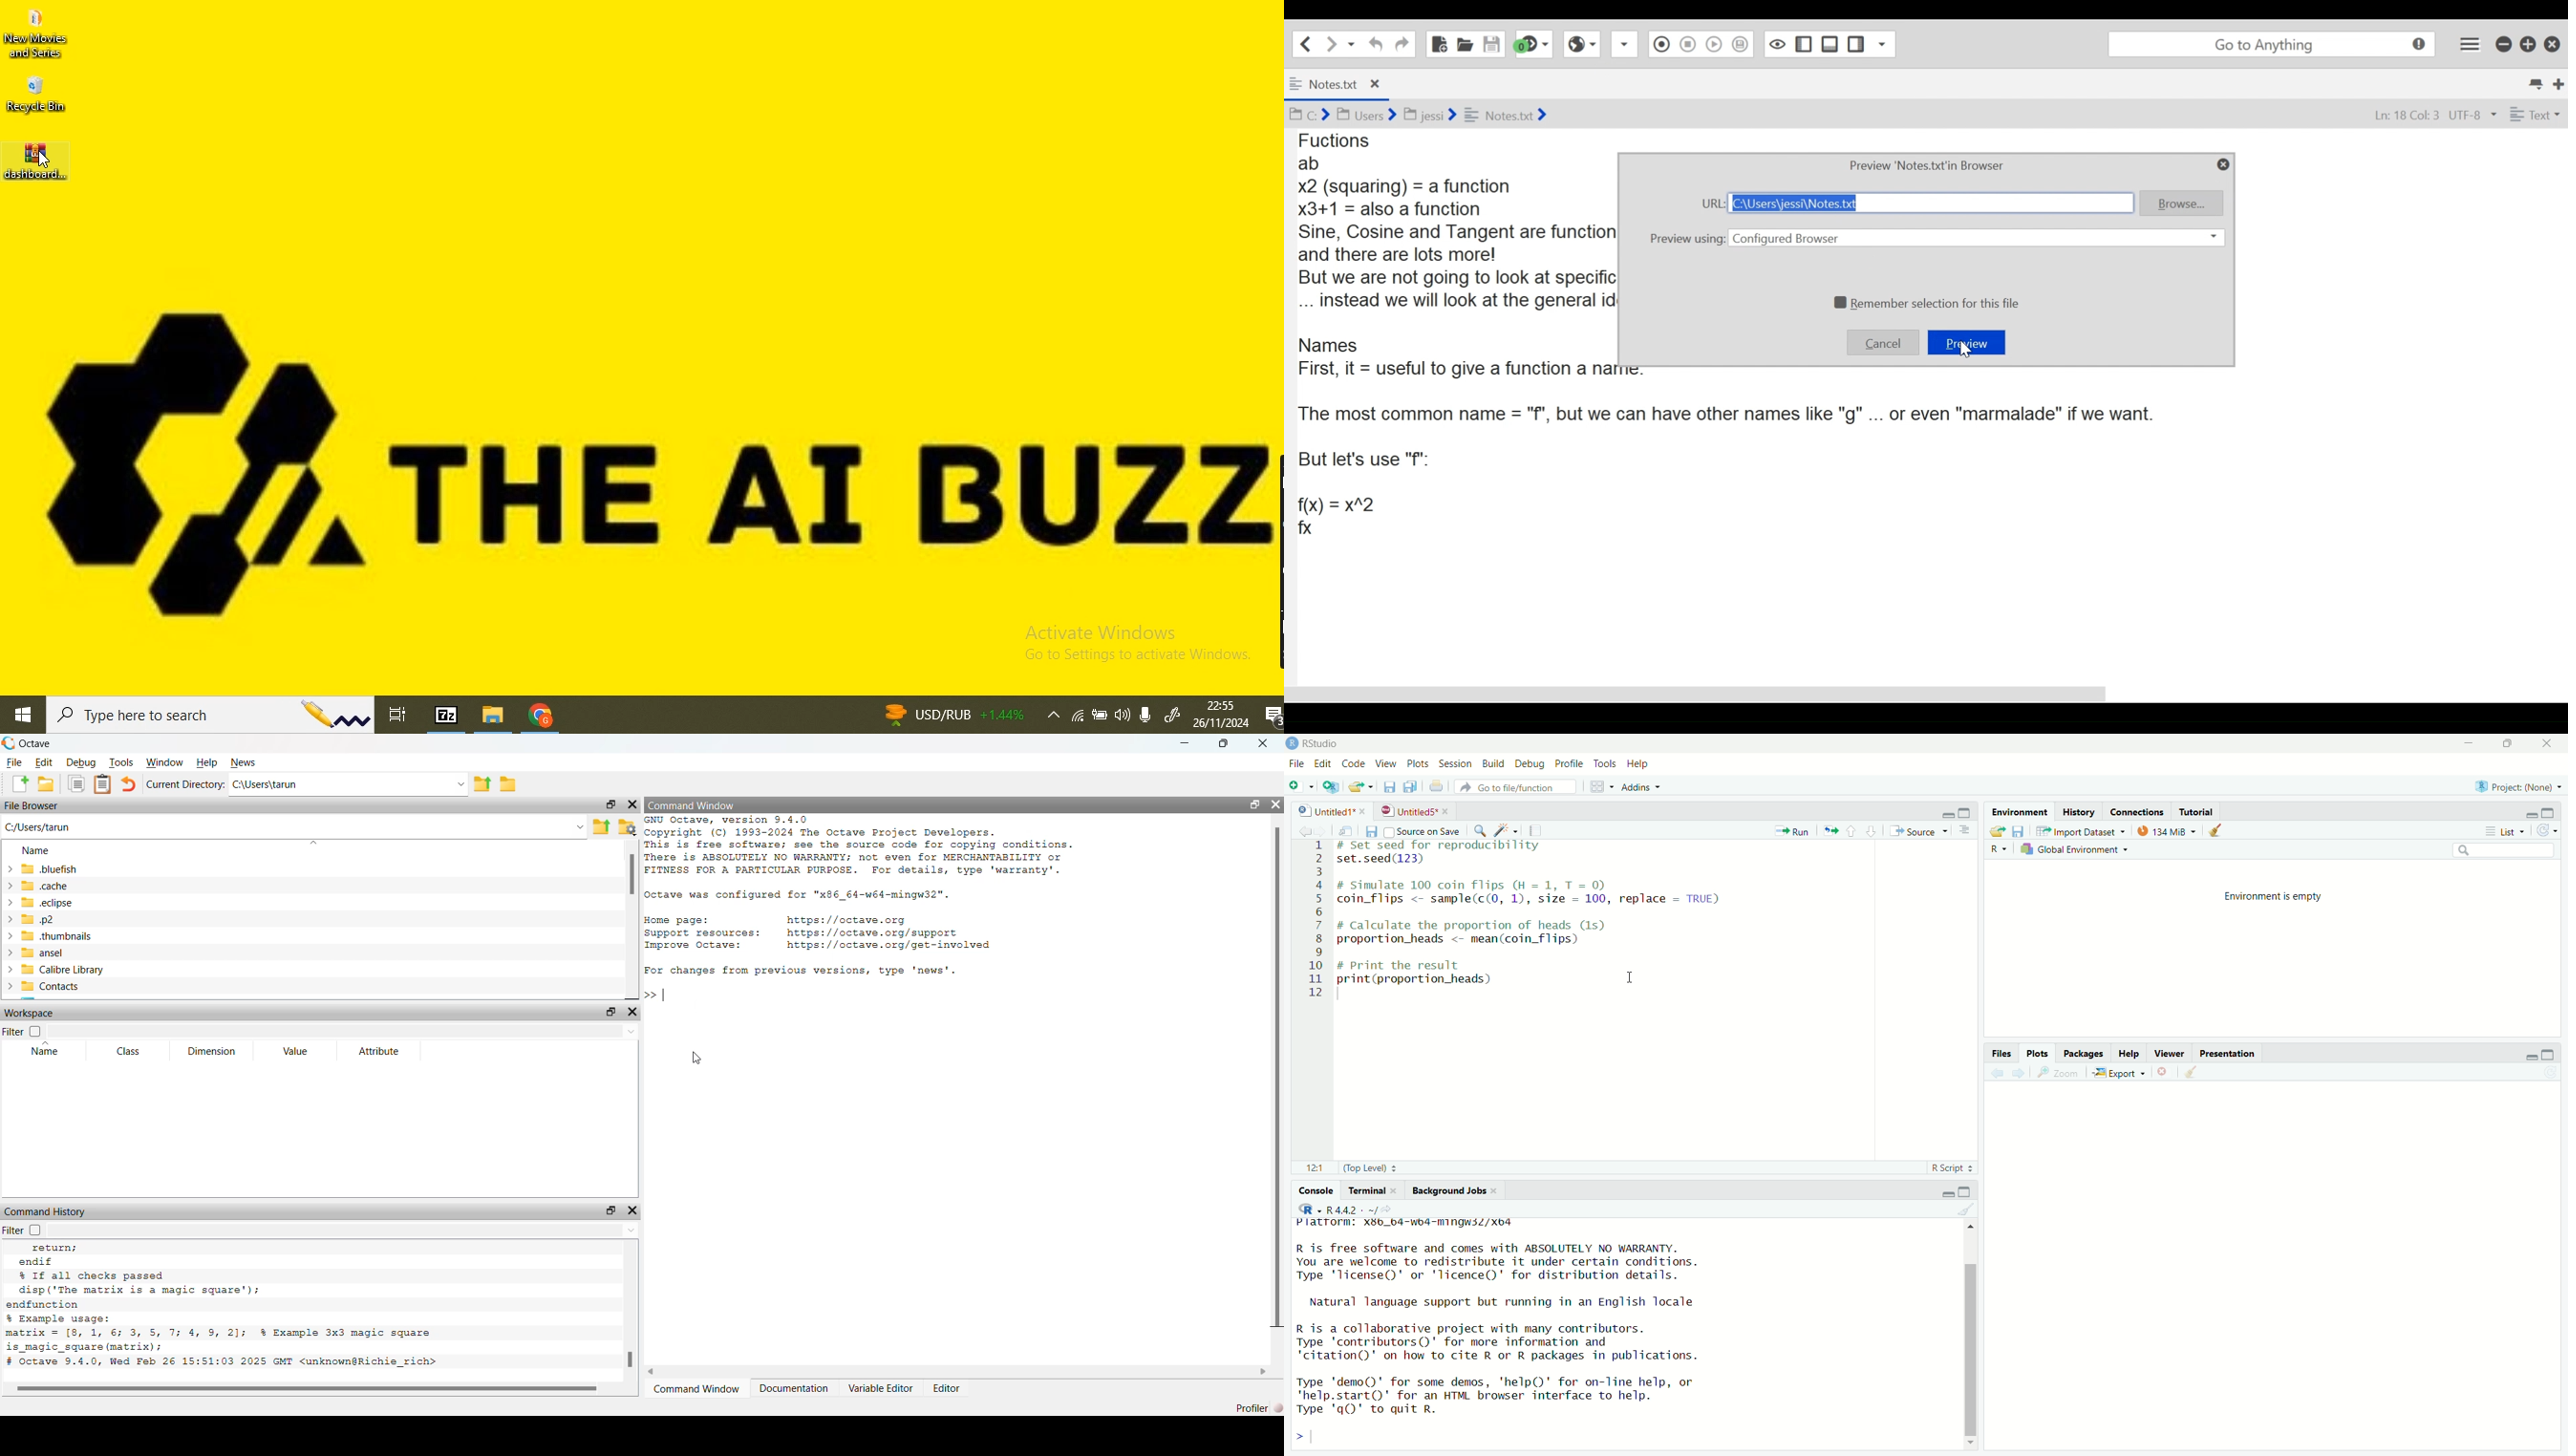 This screenshot has height=1456, width=2576. I want to click on select language, so click(2000, 850).